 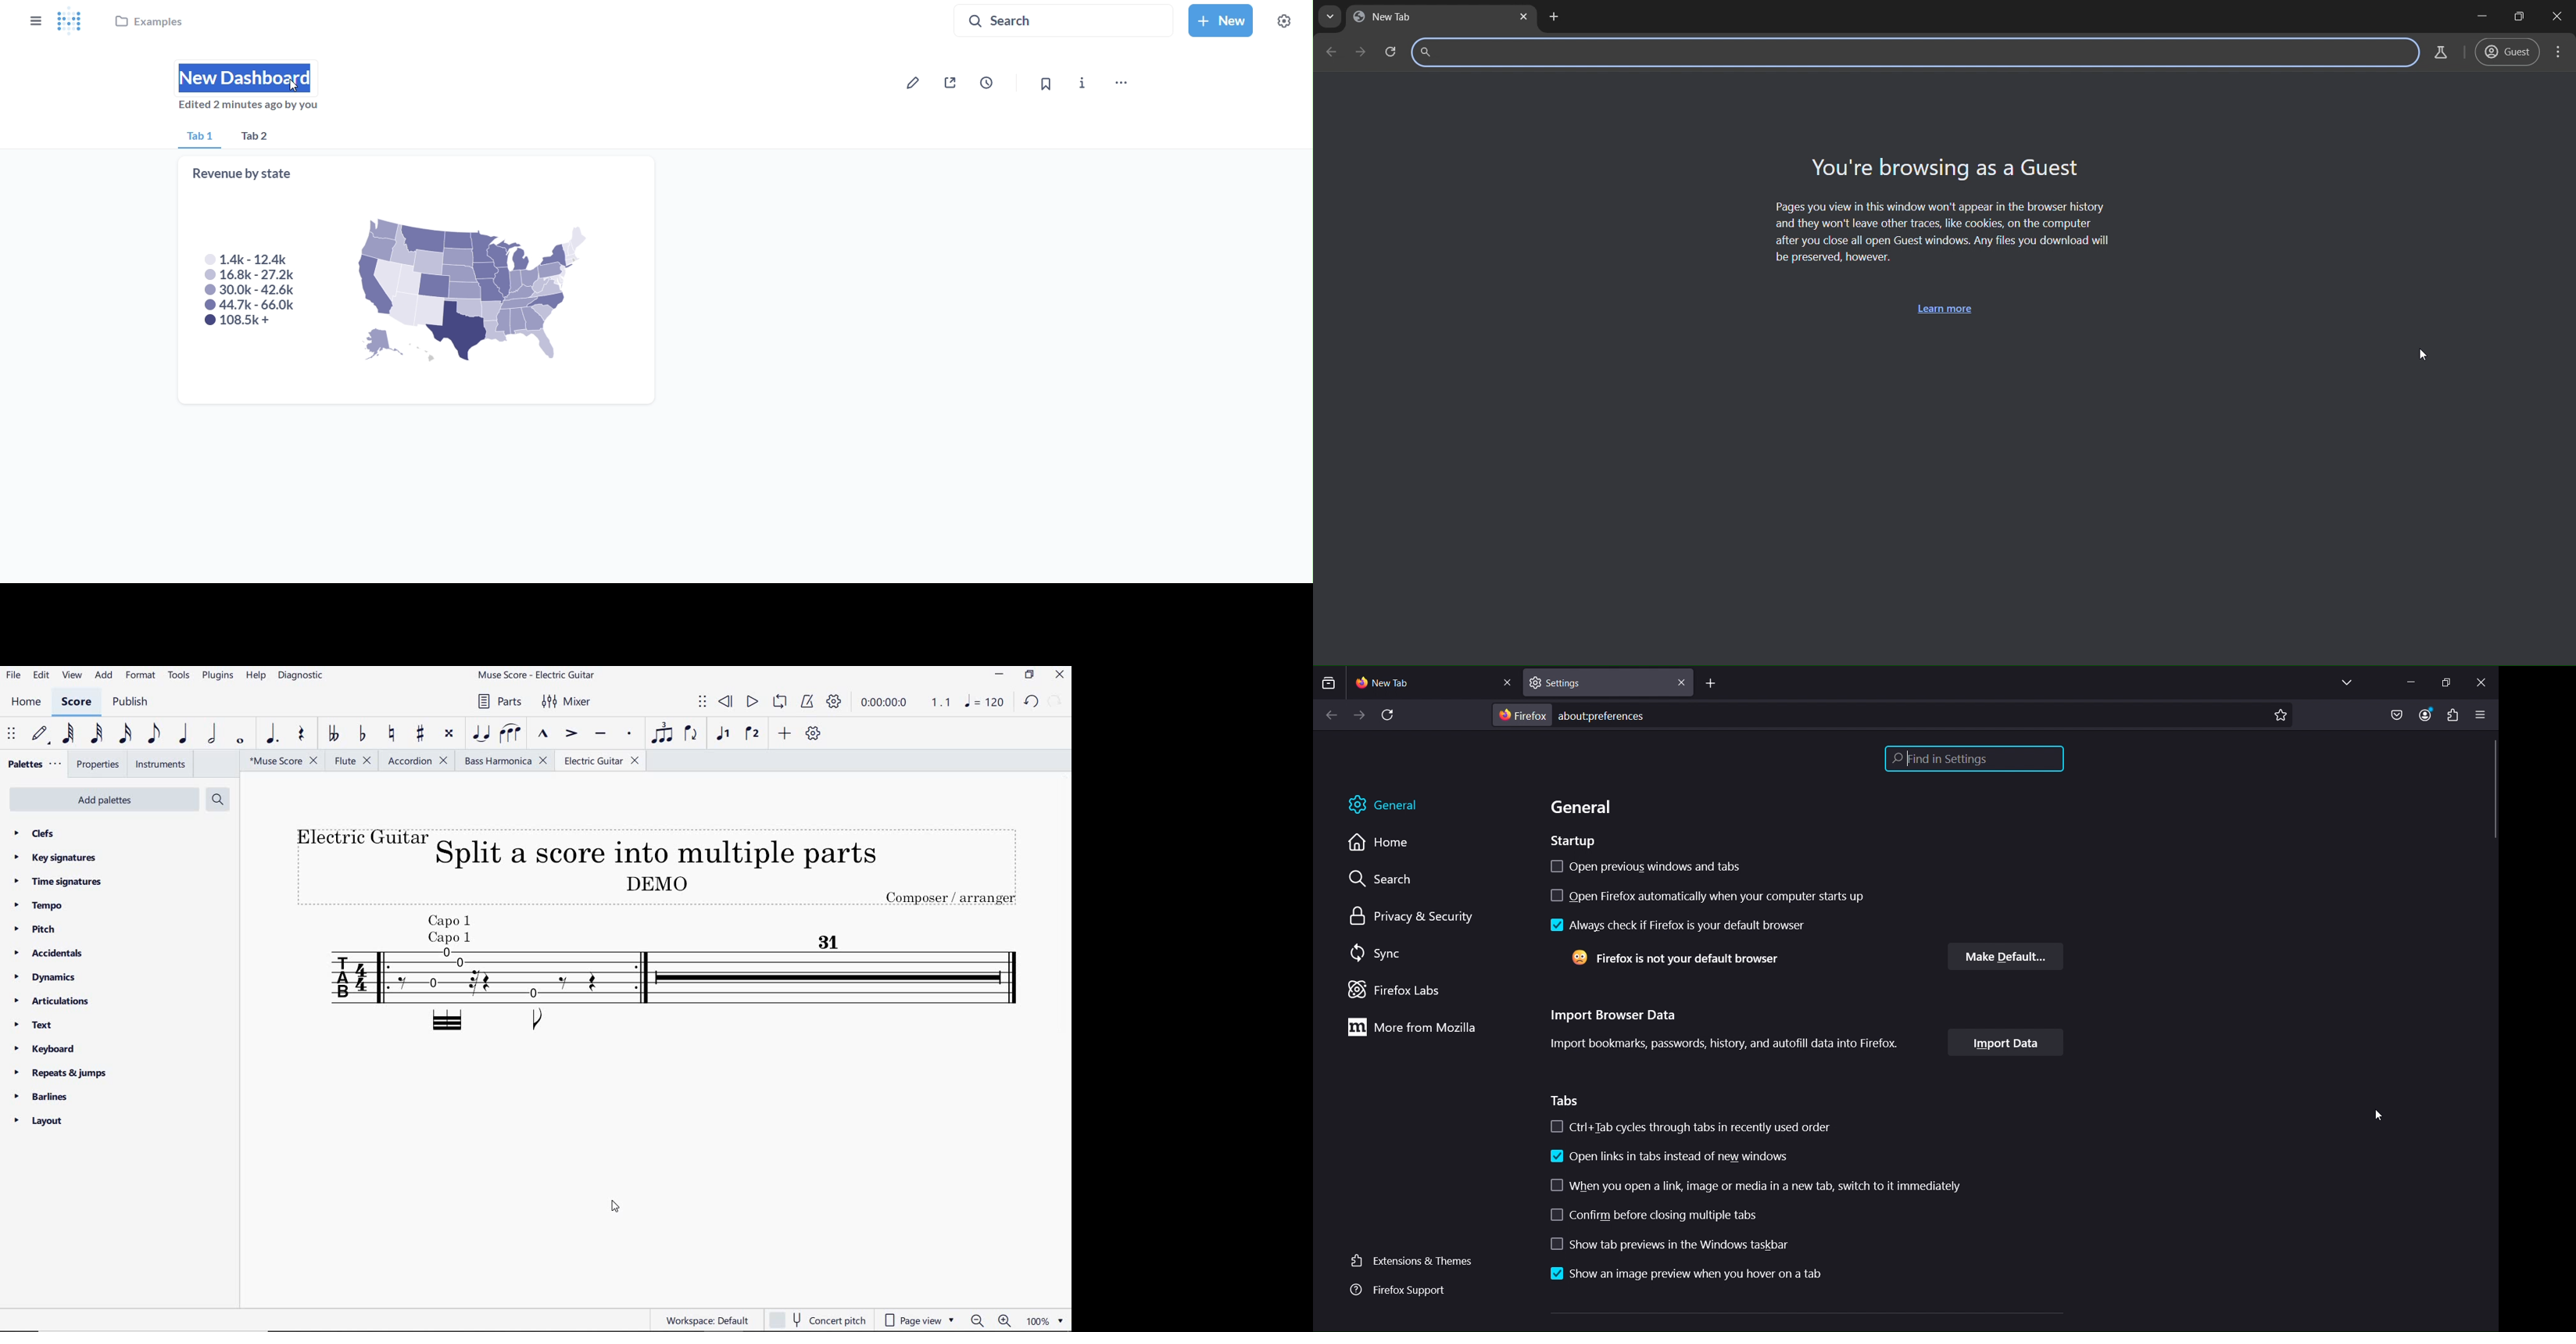 I want to click on rewind, so click(x=726, y=702).